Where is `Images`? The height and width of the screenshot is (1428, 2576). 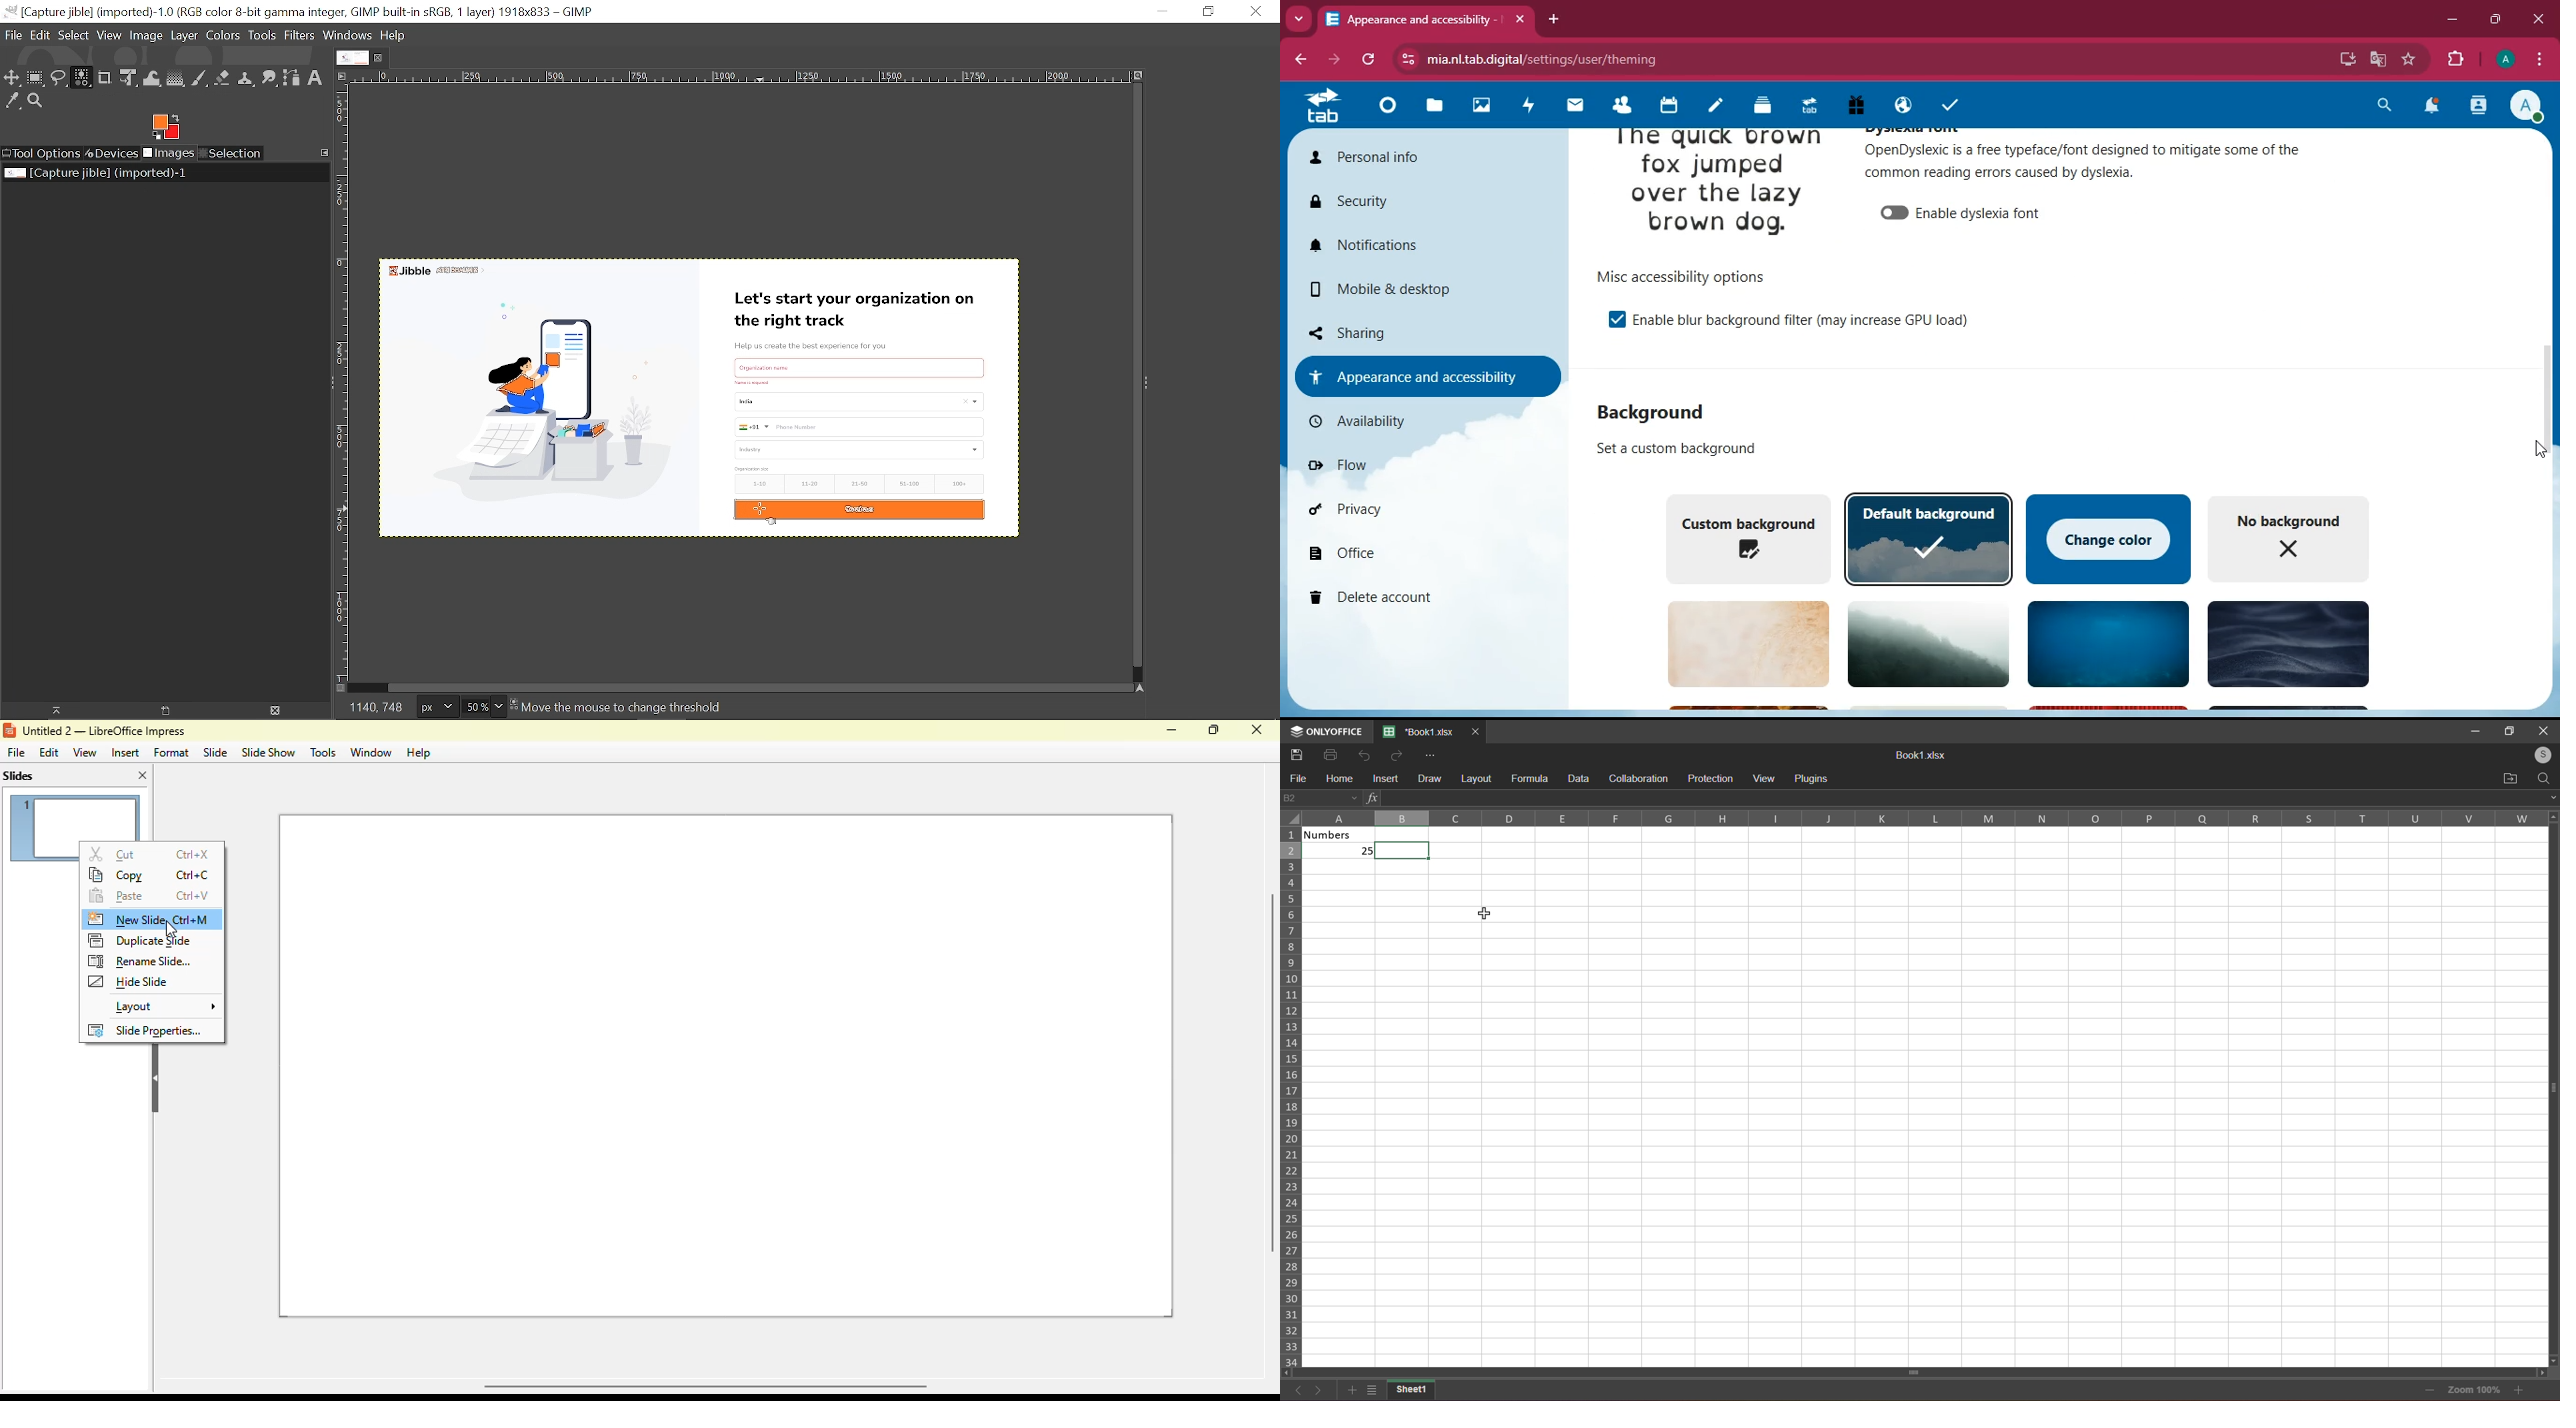 Images is located at coordinates (168, 154).